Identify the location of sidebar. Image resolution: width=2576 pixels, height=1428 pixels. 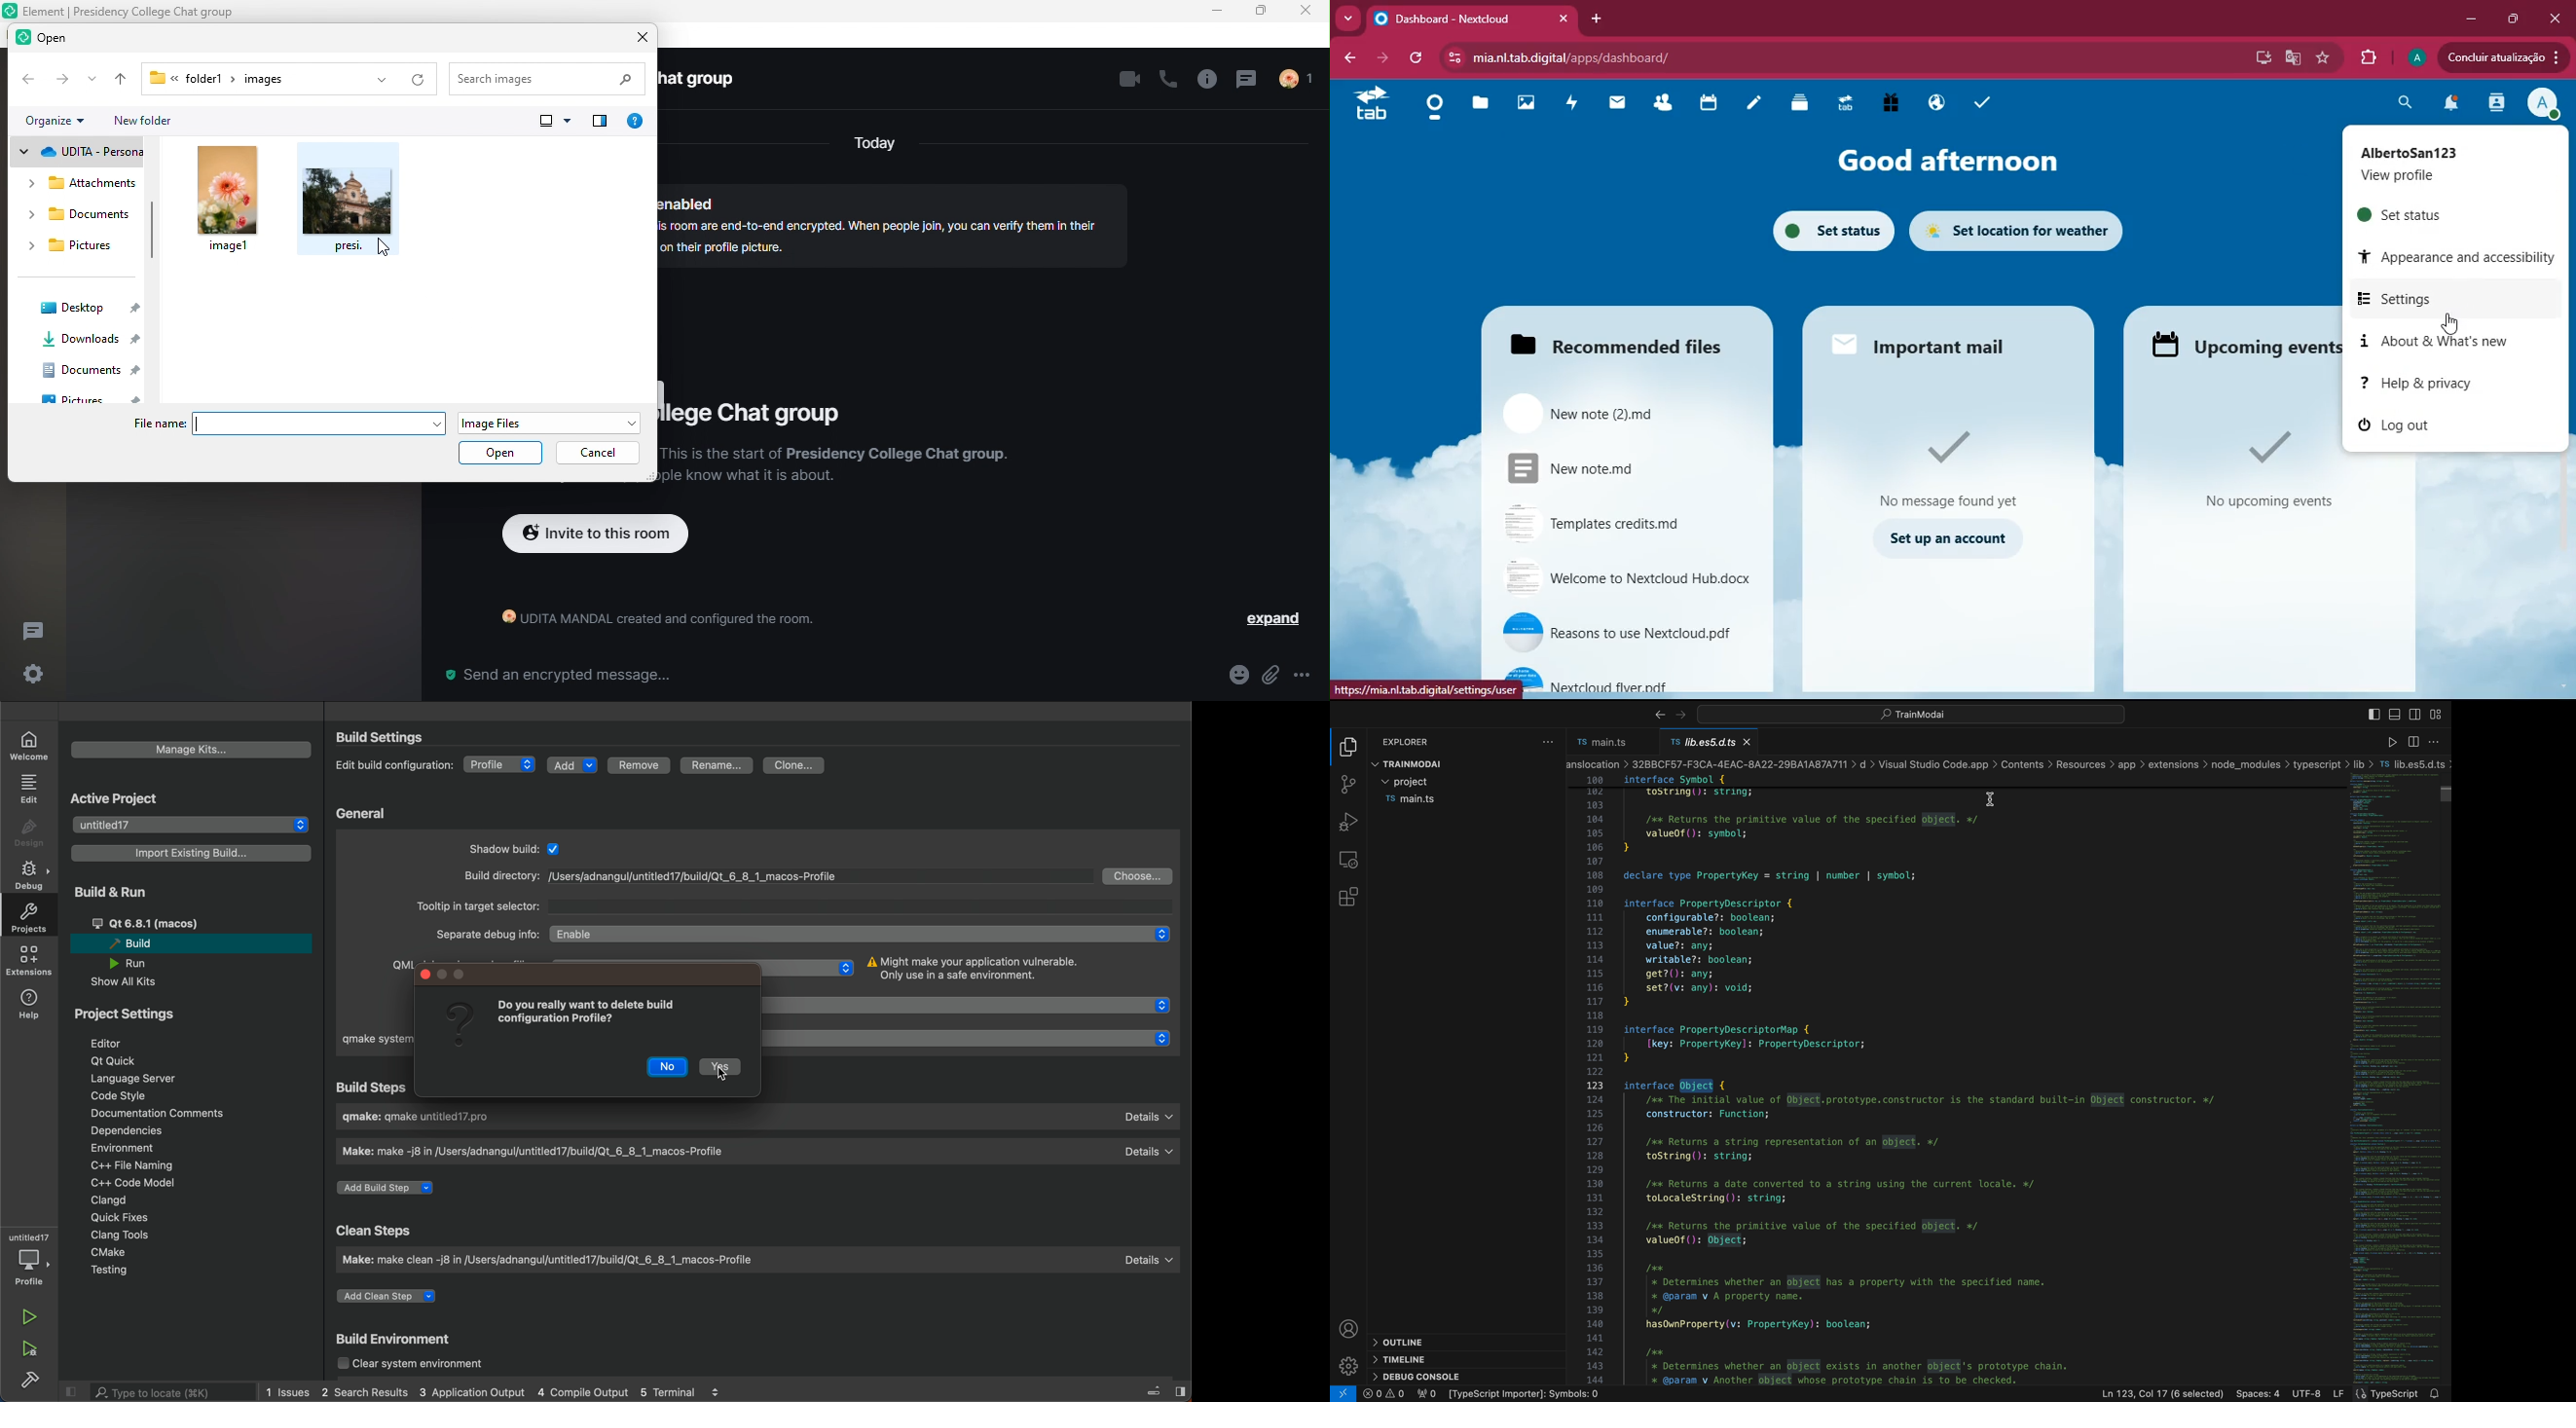
(2413, 742).